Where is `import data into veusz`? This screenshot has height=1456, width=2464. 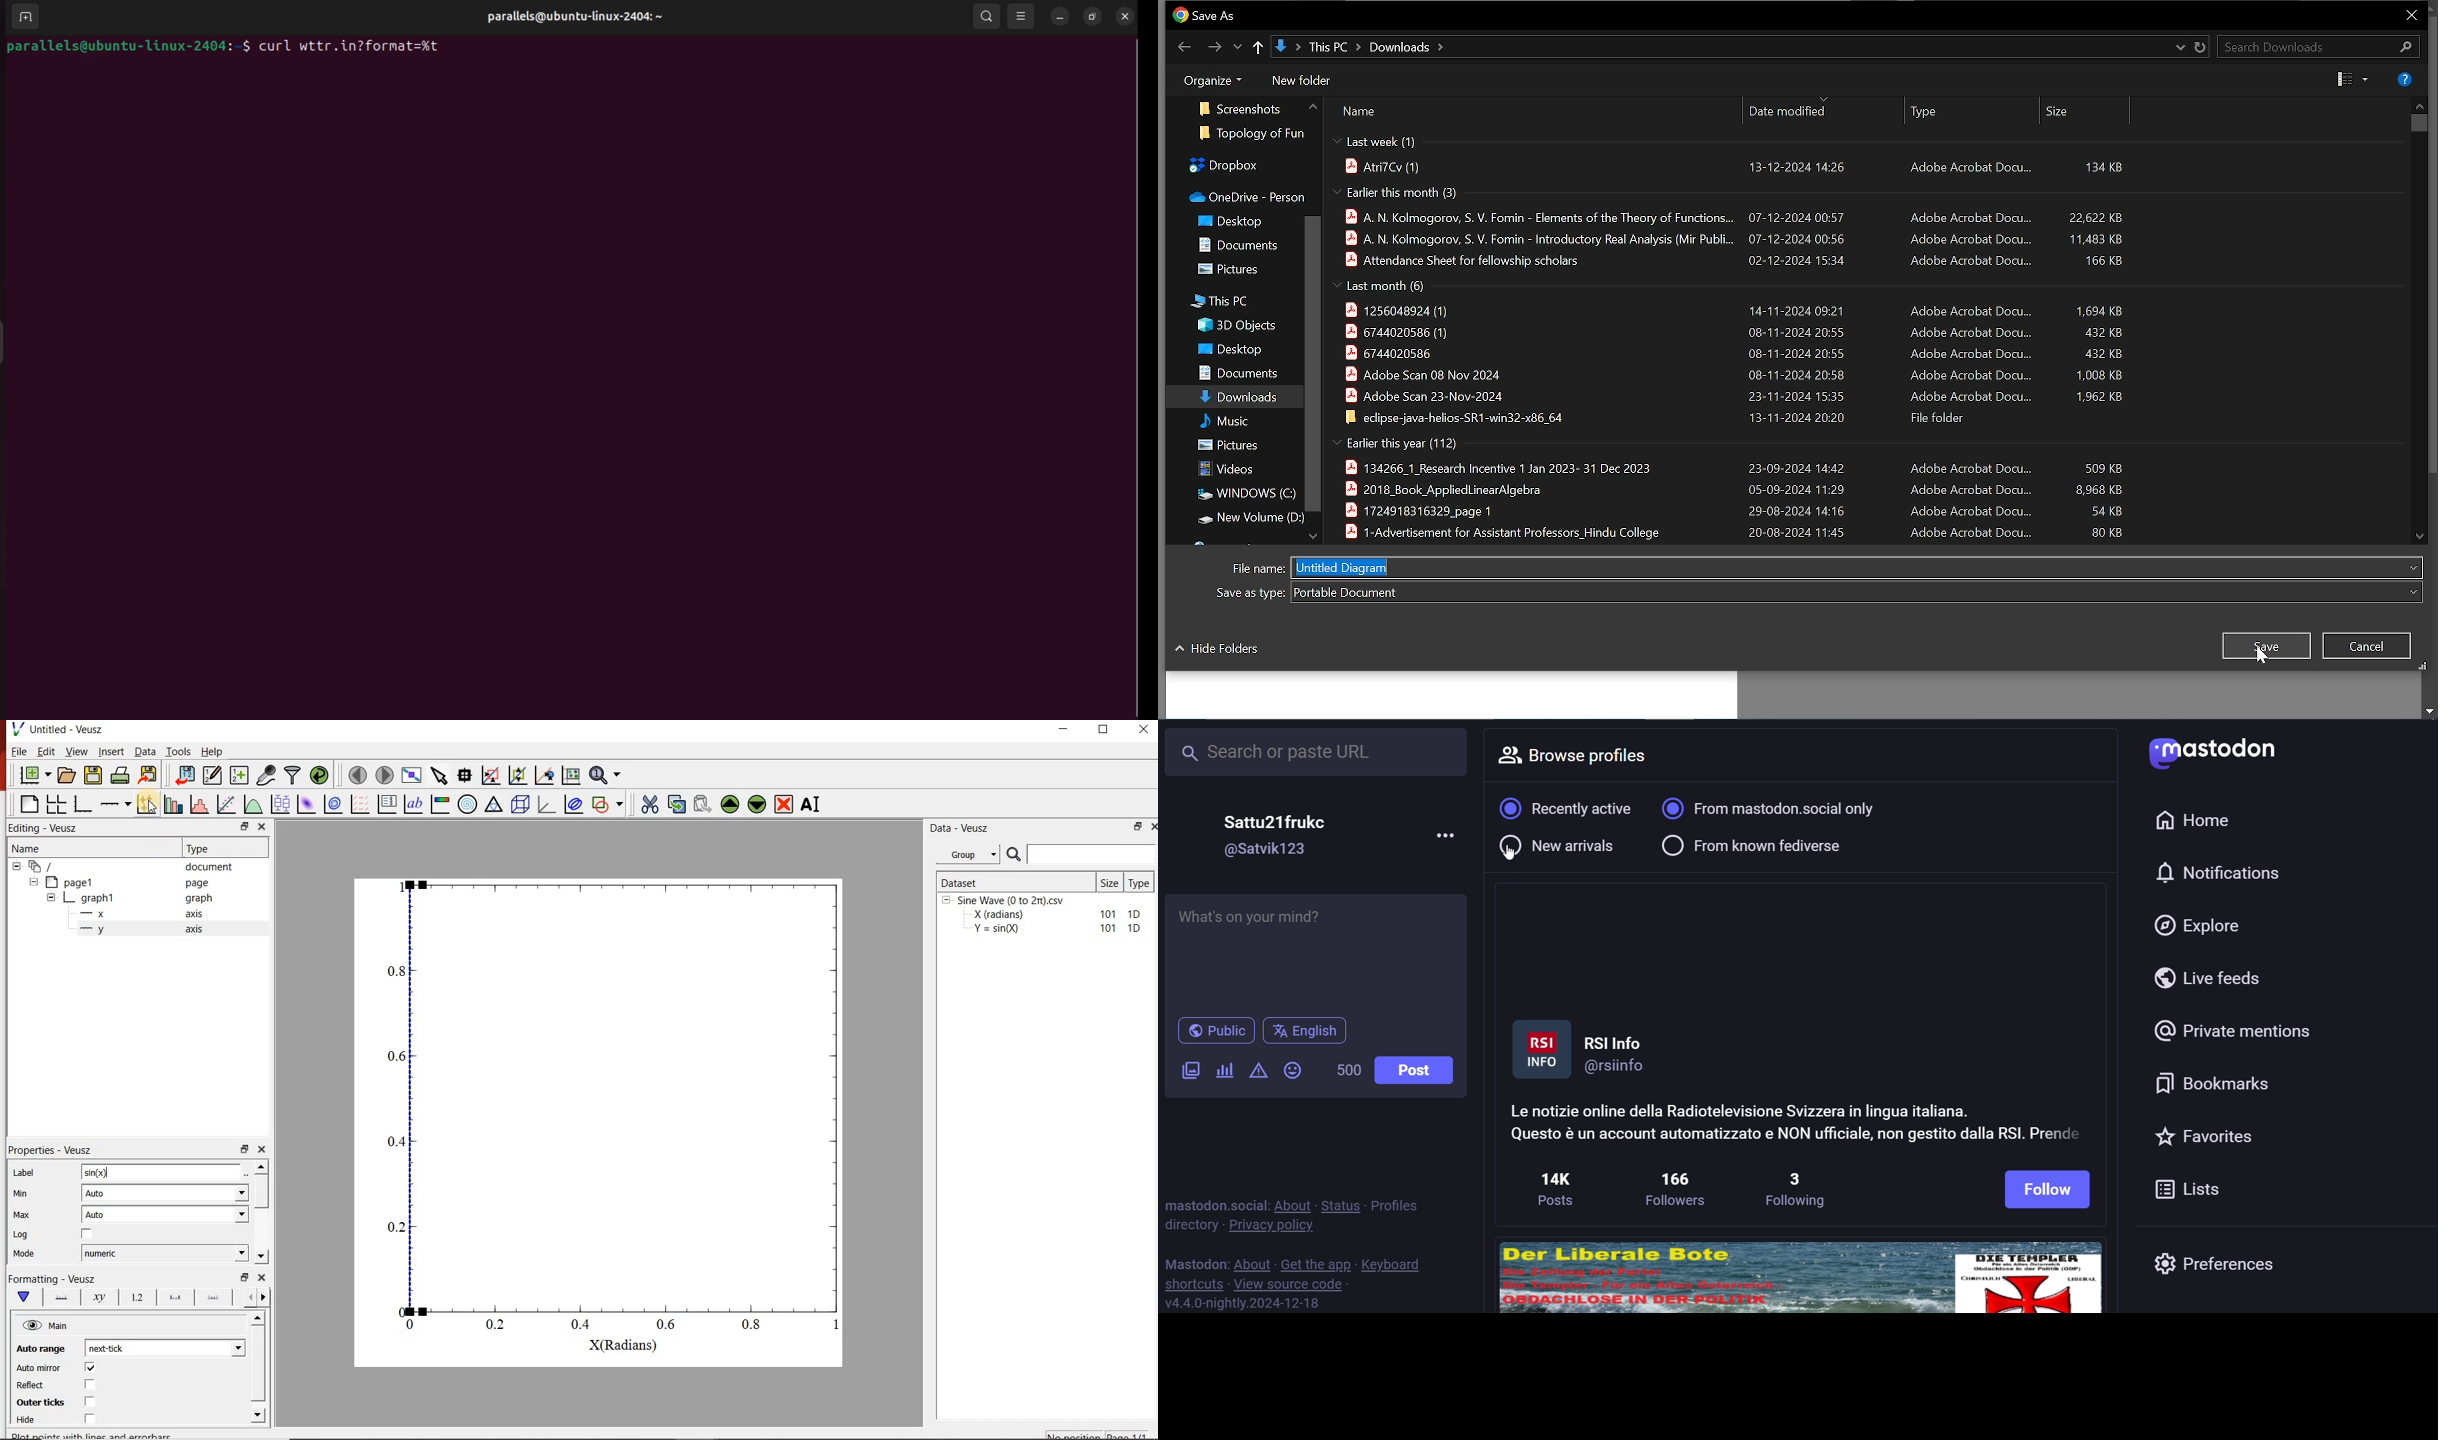 import data into veusz is located at coordinates (183, 774).